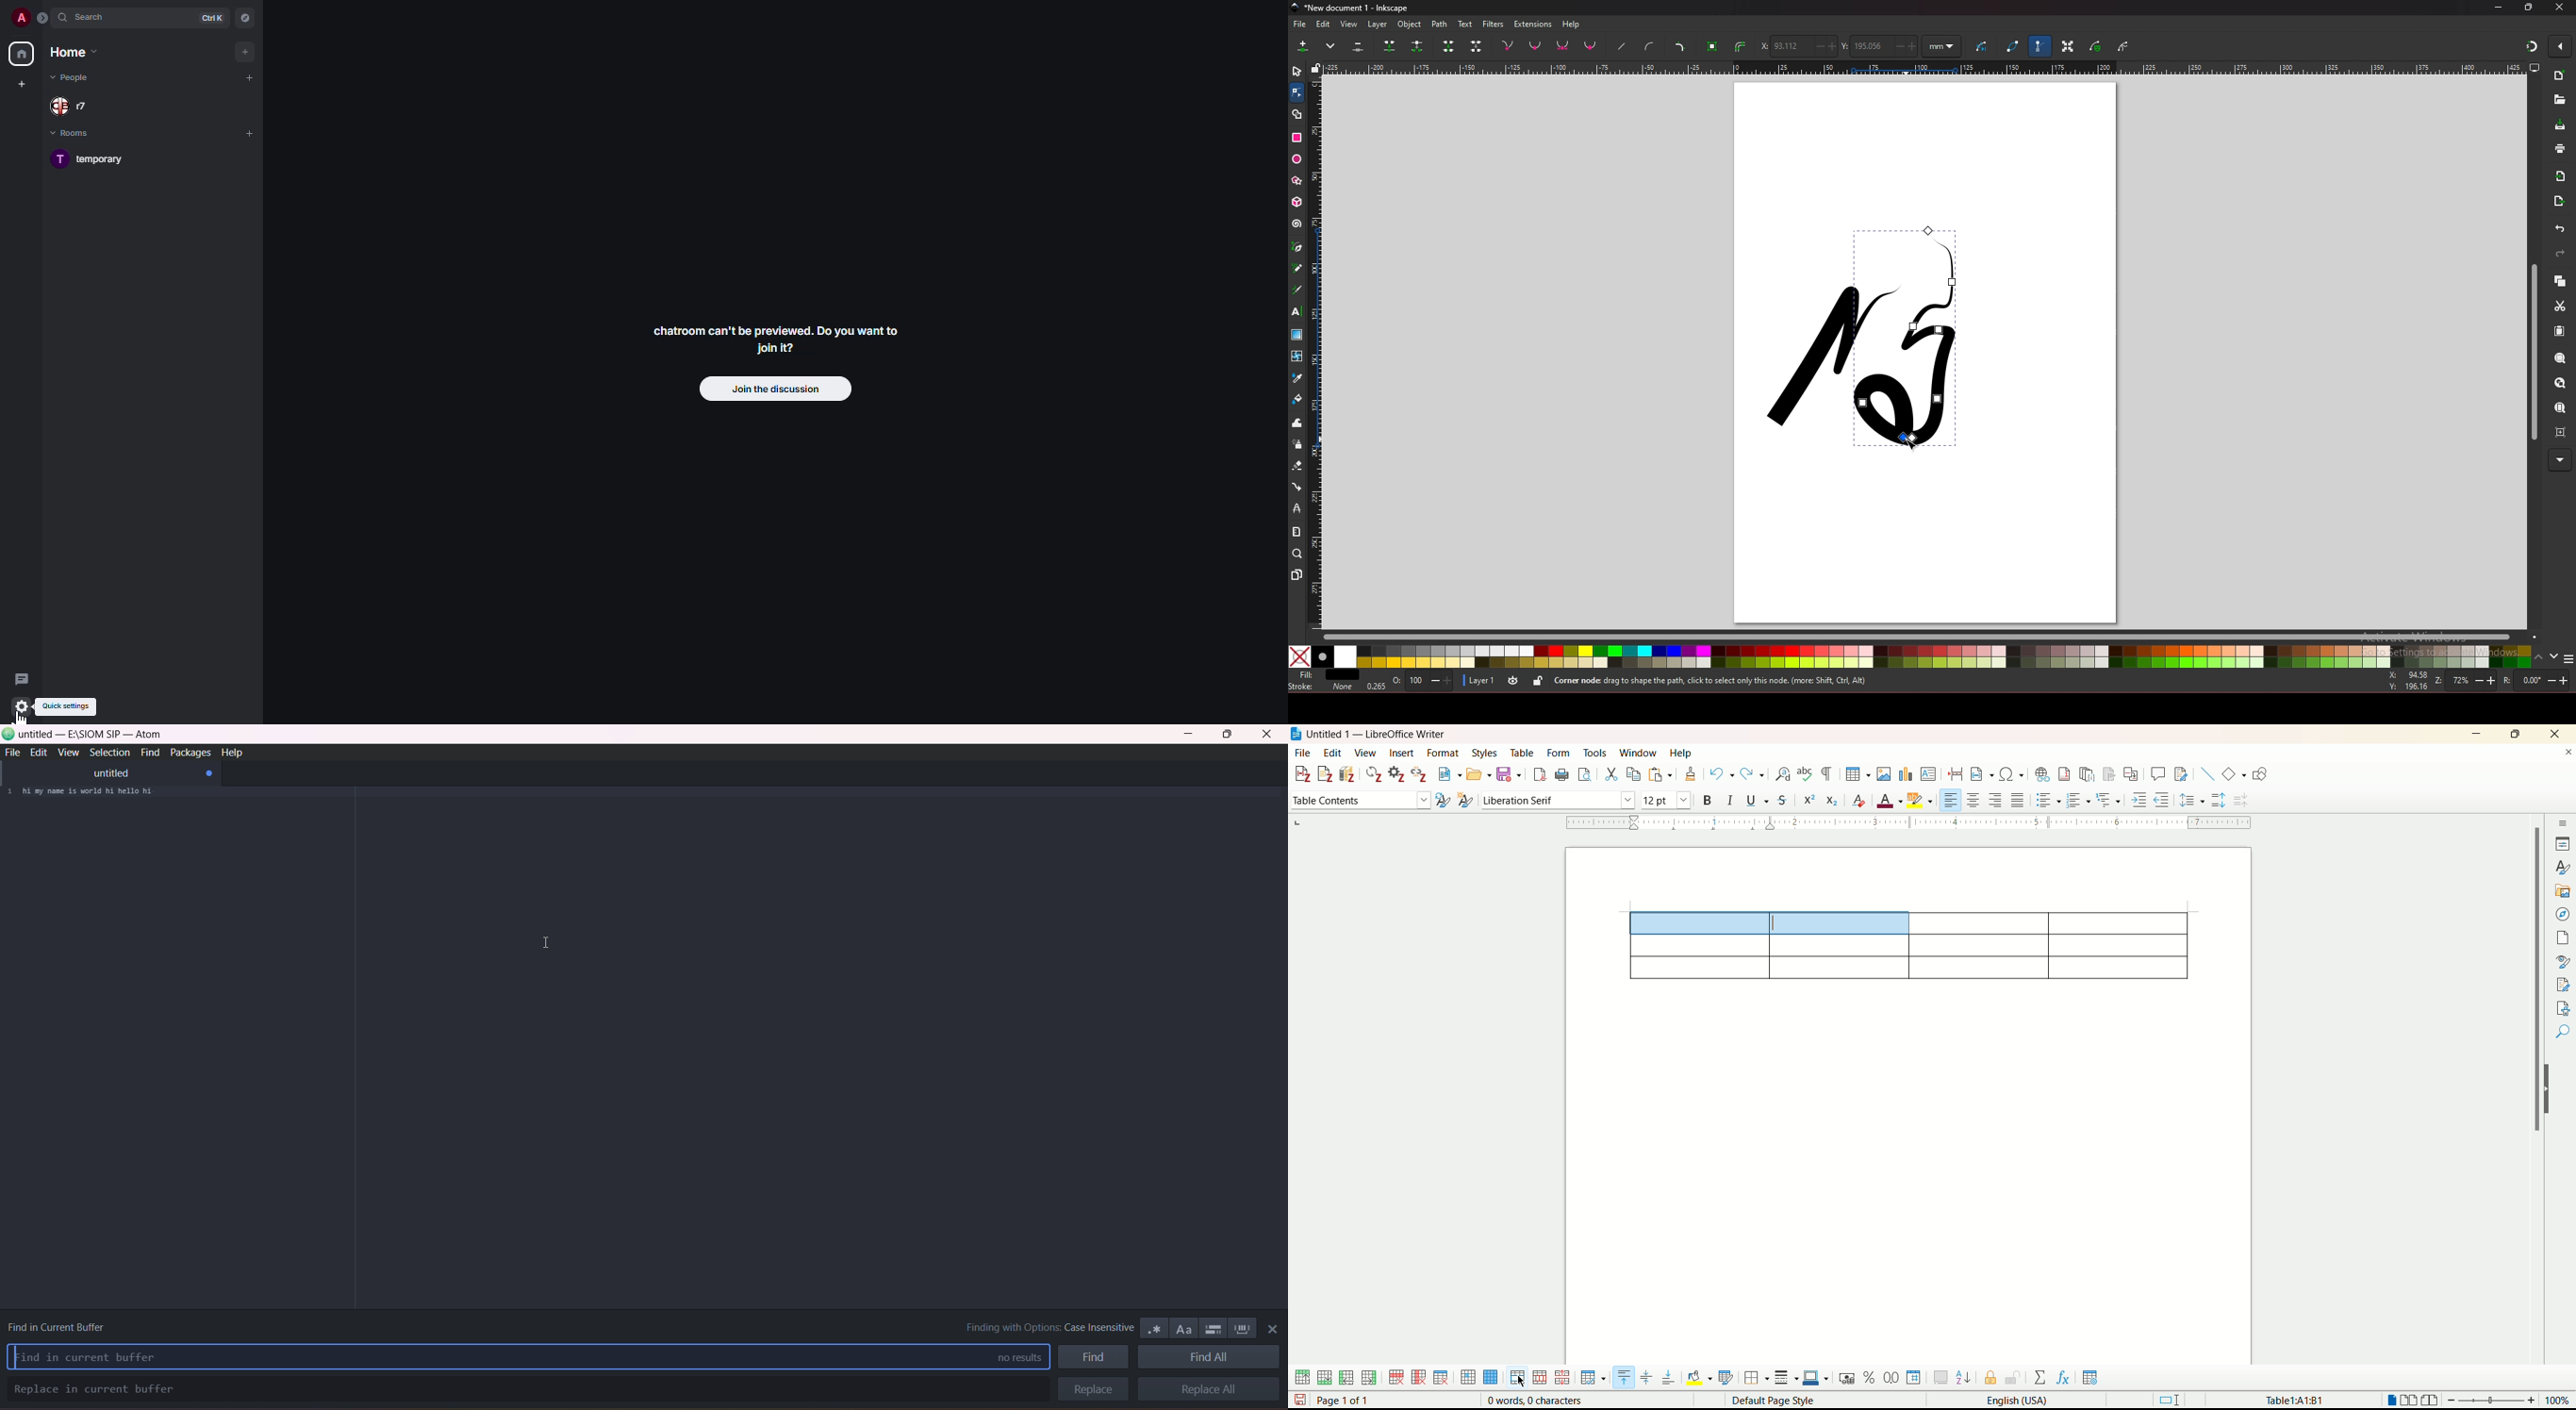 Image resolution: width=2576 pixels, height=1428 pixels. Describe the element at coordinates (188, 753) in the screenshot. I see `packages` at that location.